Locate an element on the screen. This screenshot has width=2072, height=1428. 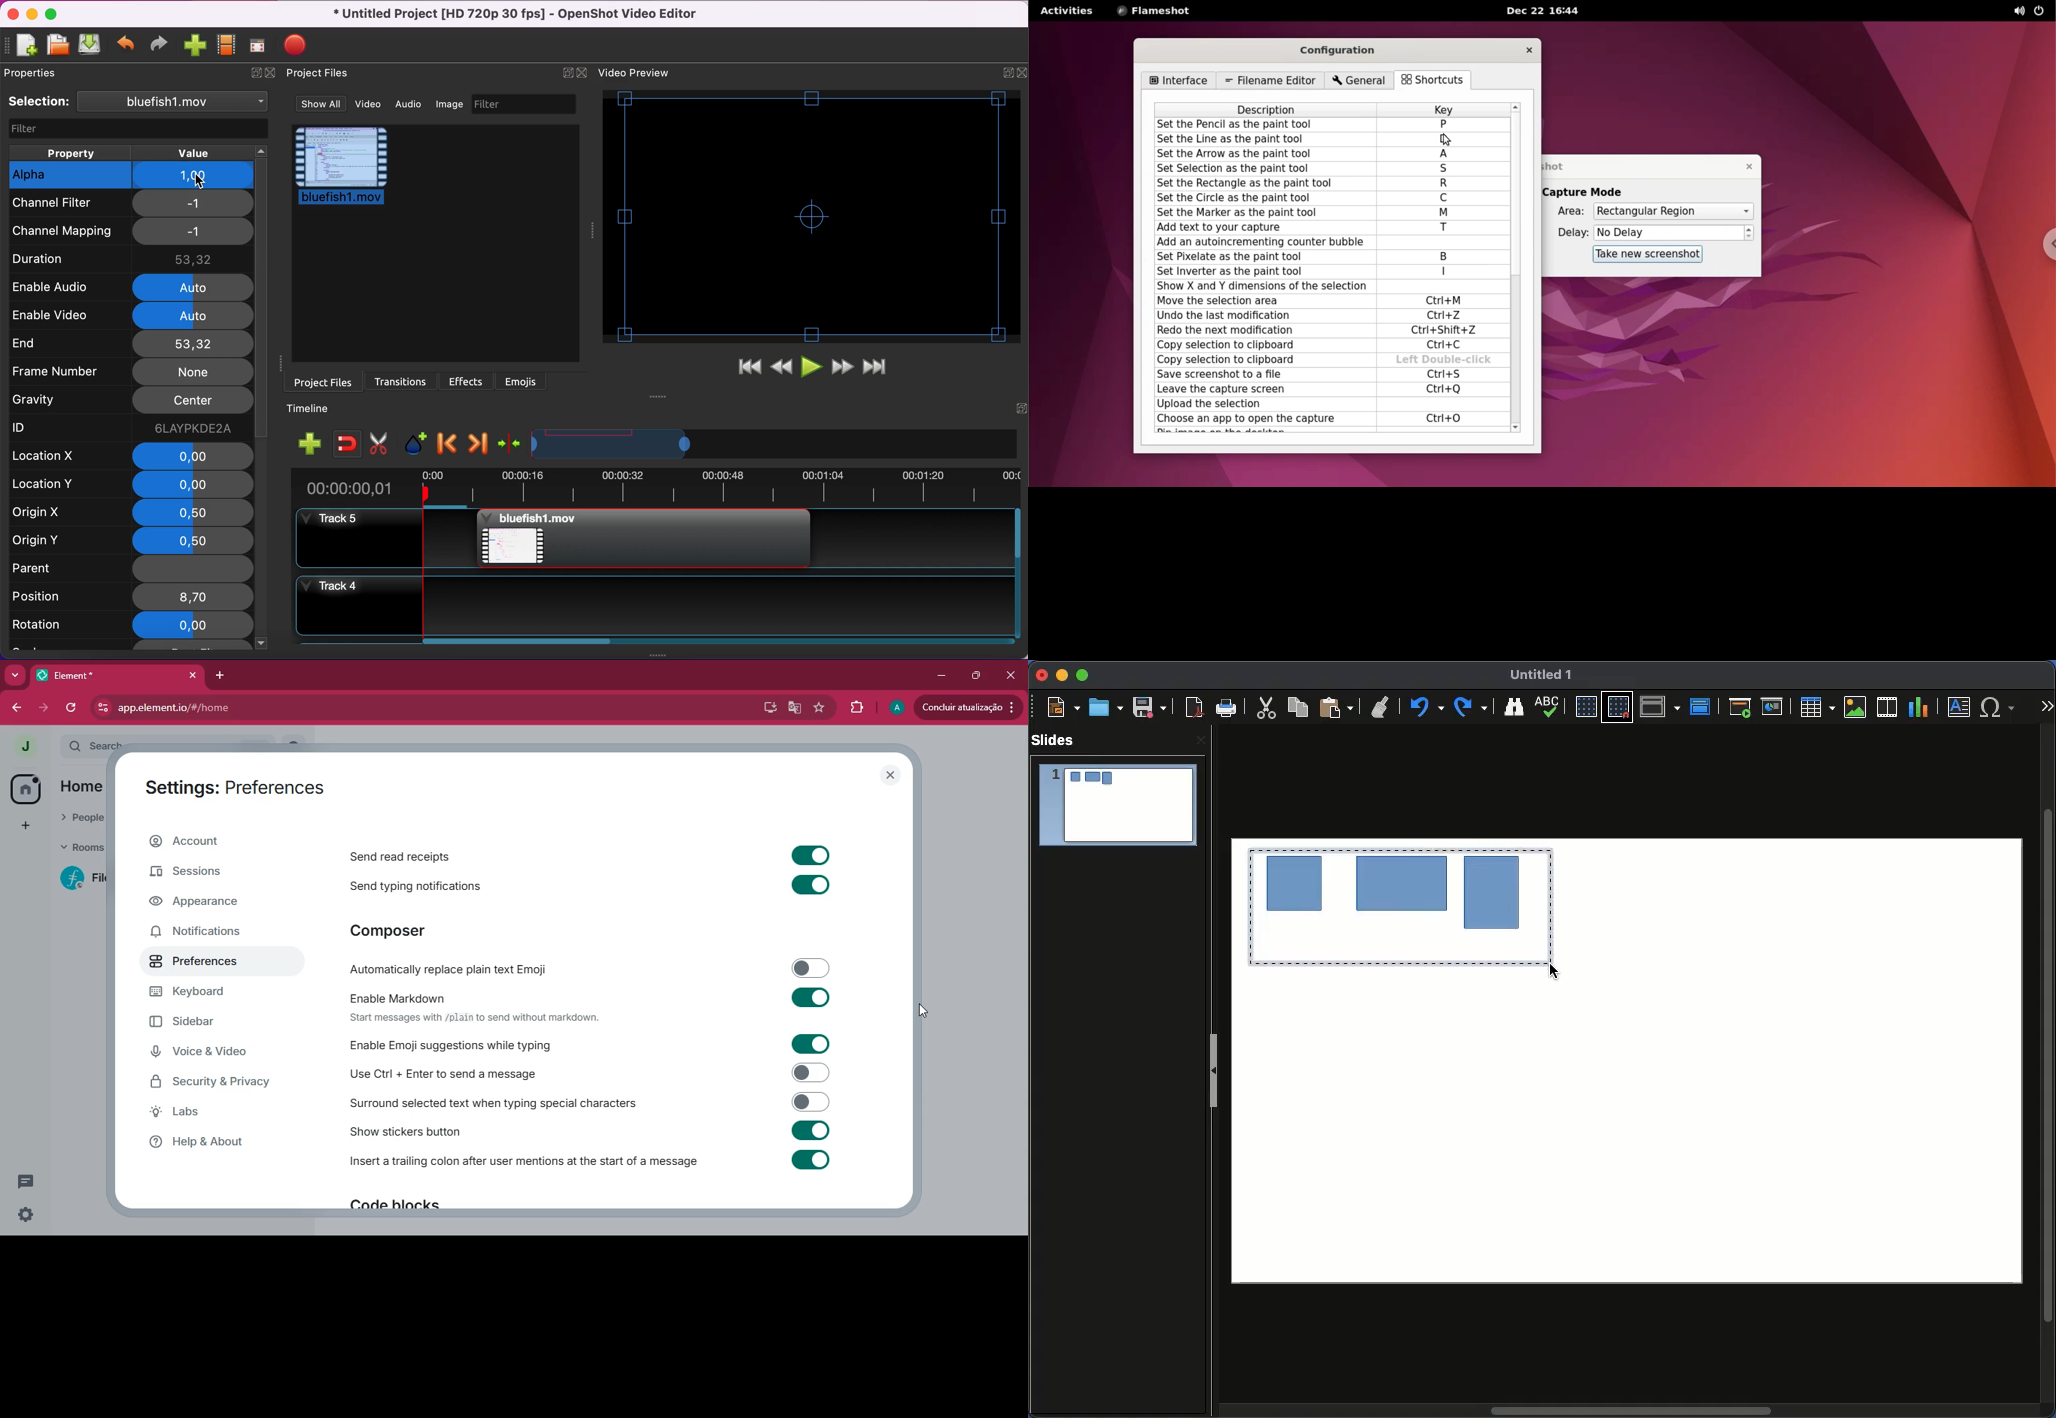
New is located at coordinates (1063, 707).